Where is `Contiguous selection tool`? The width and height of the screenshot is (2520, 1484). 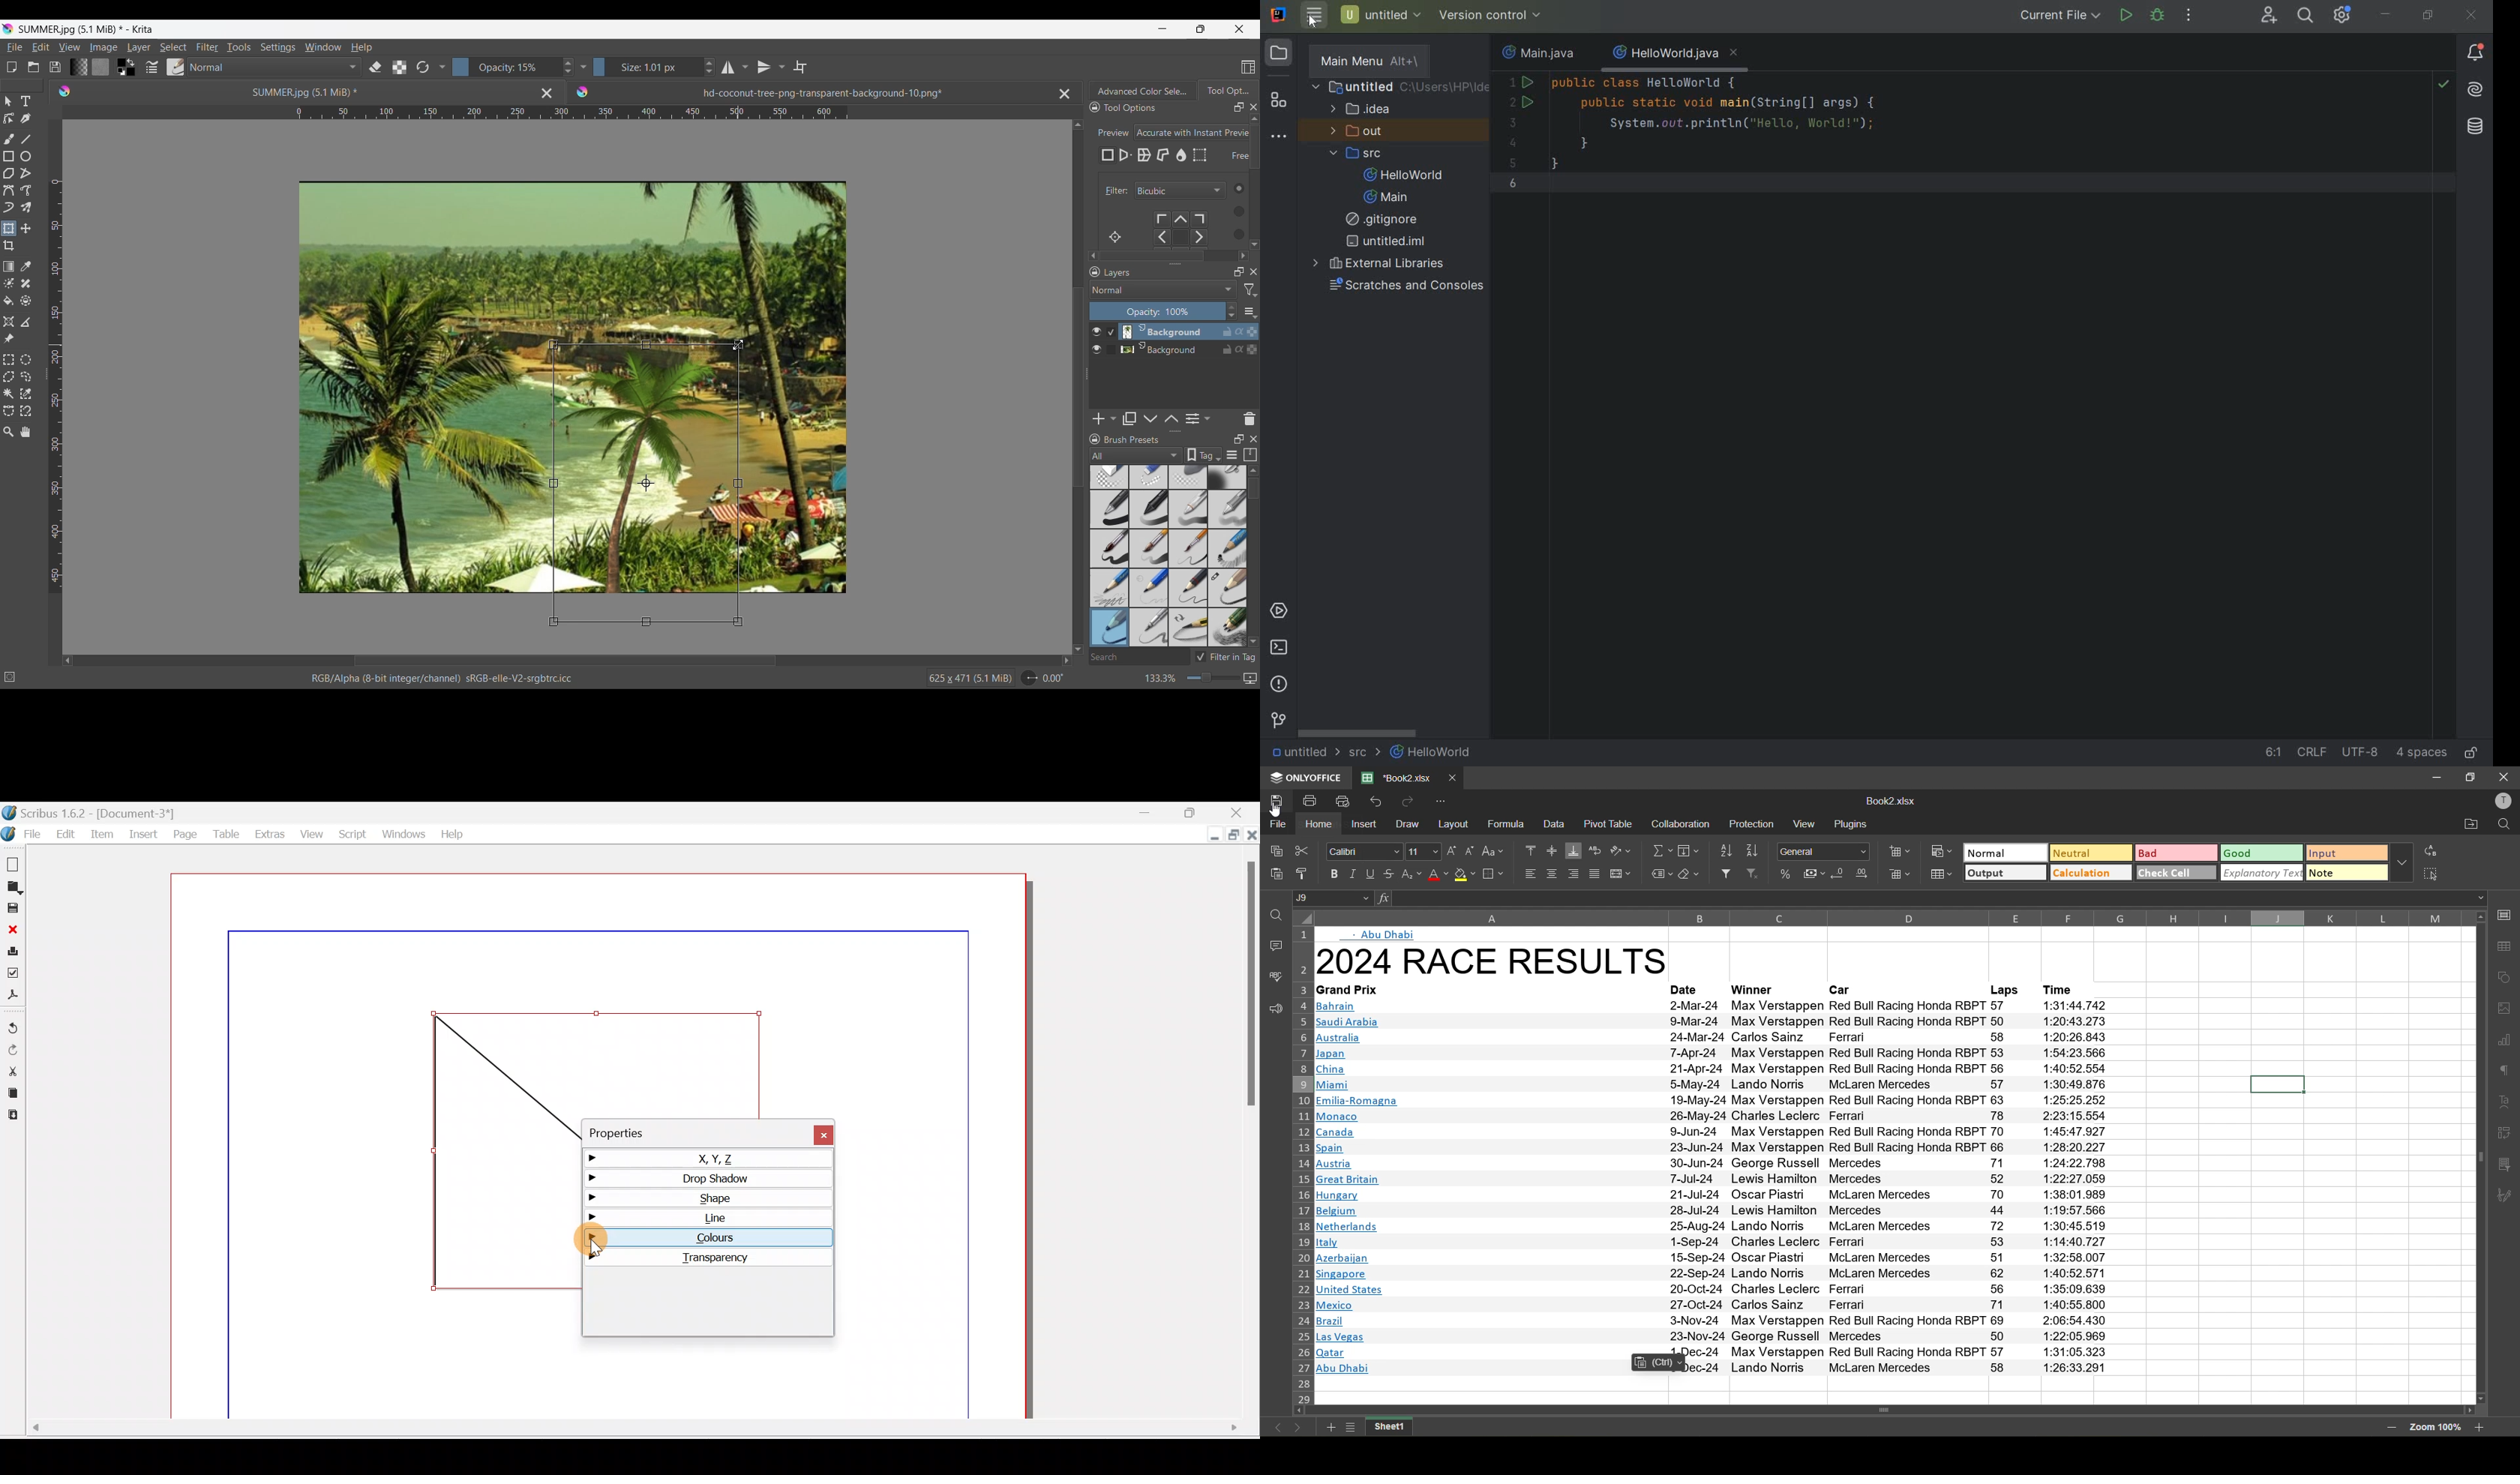 Contiguous selection tool is located at coordinates (9, 394).